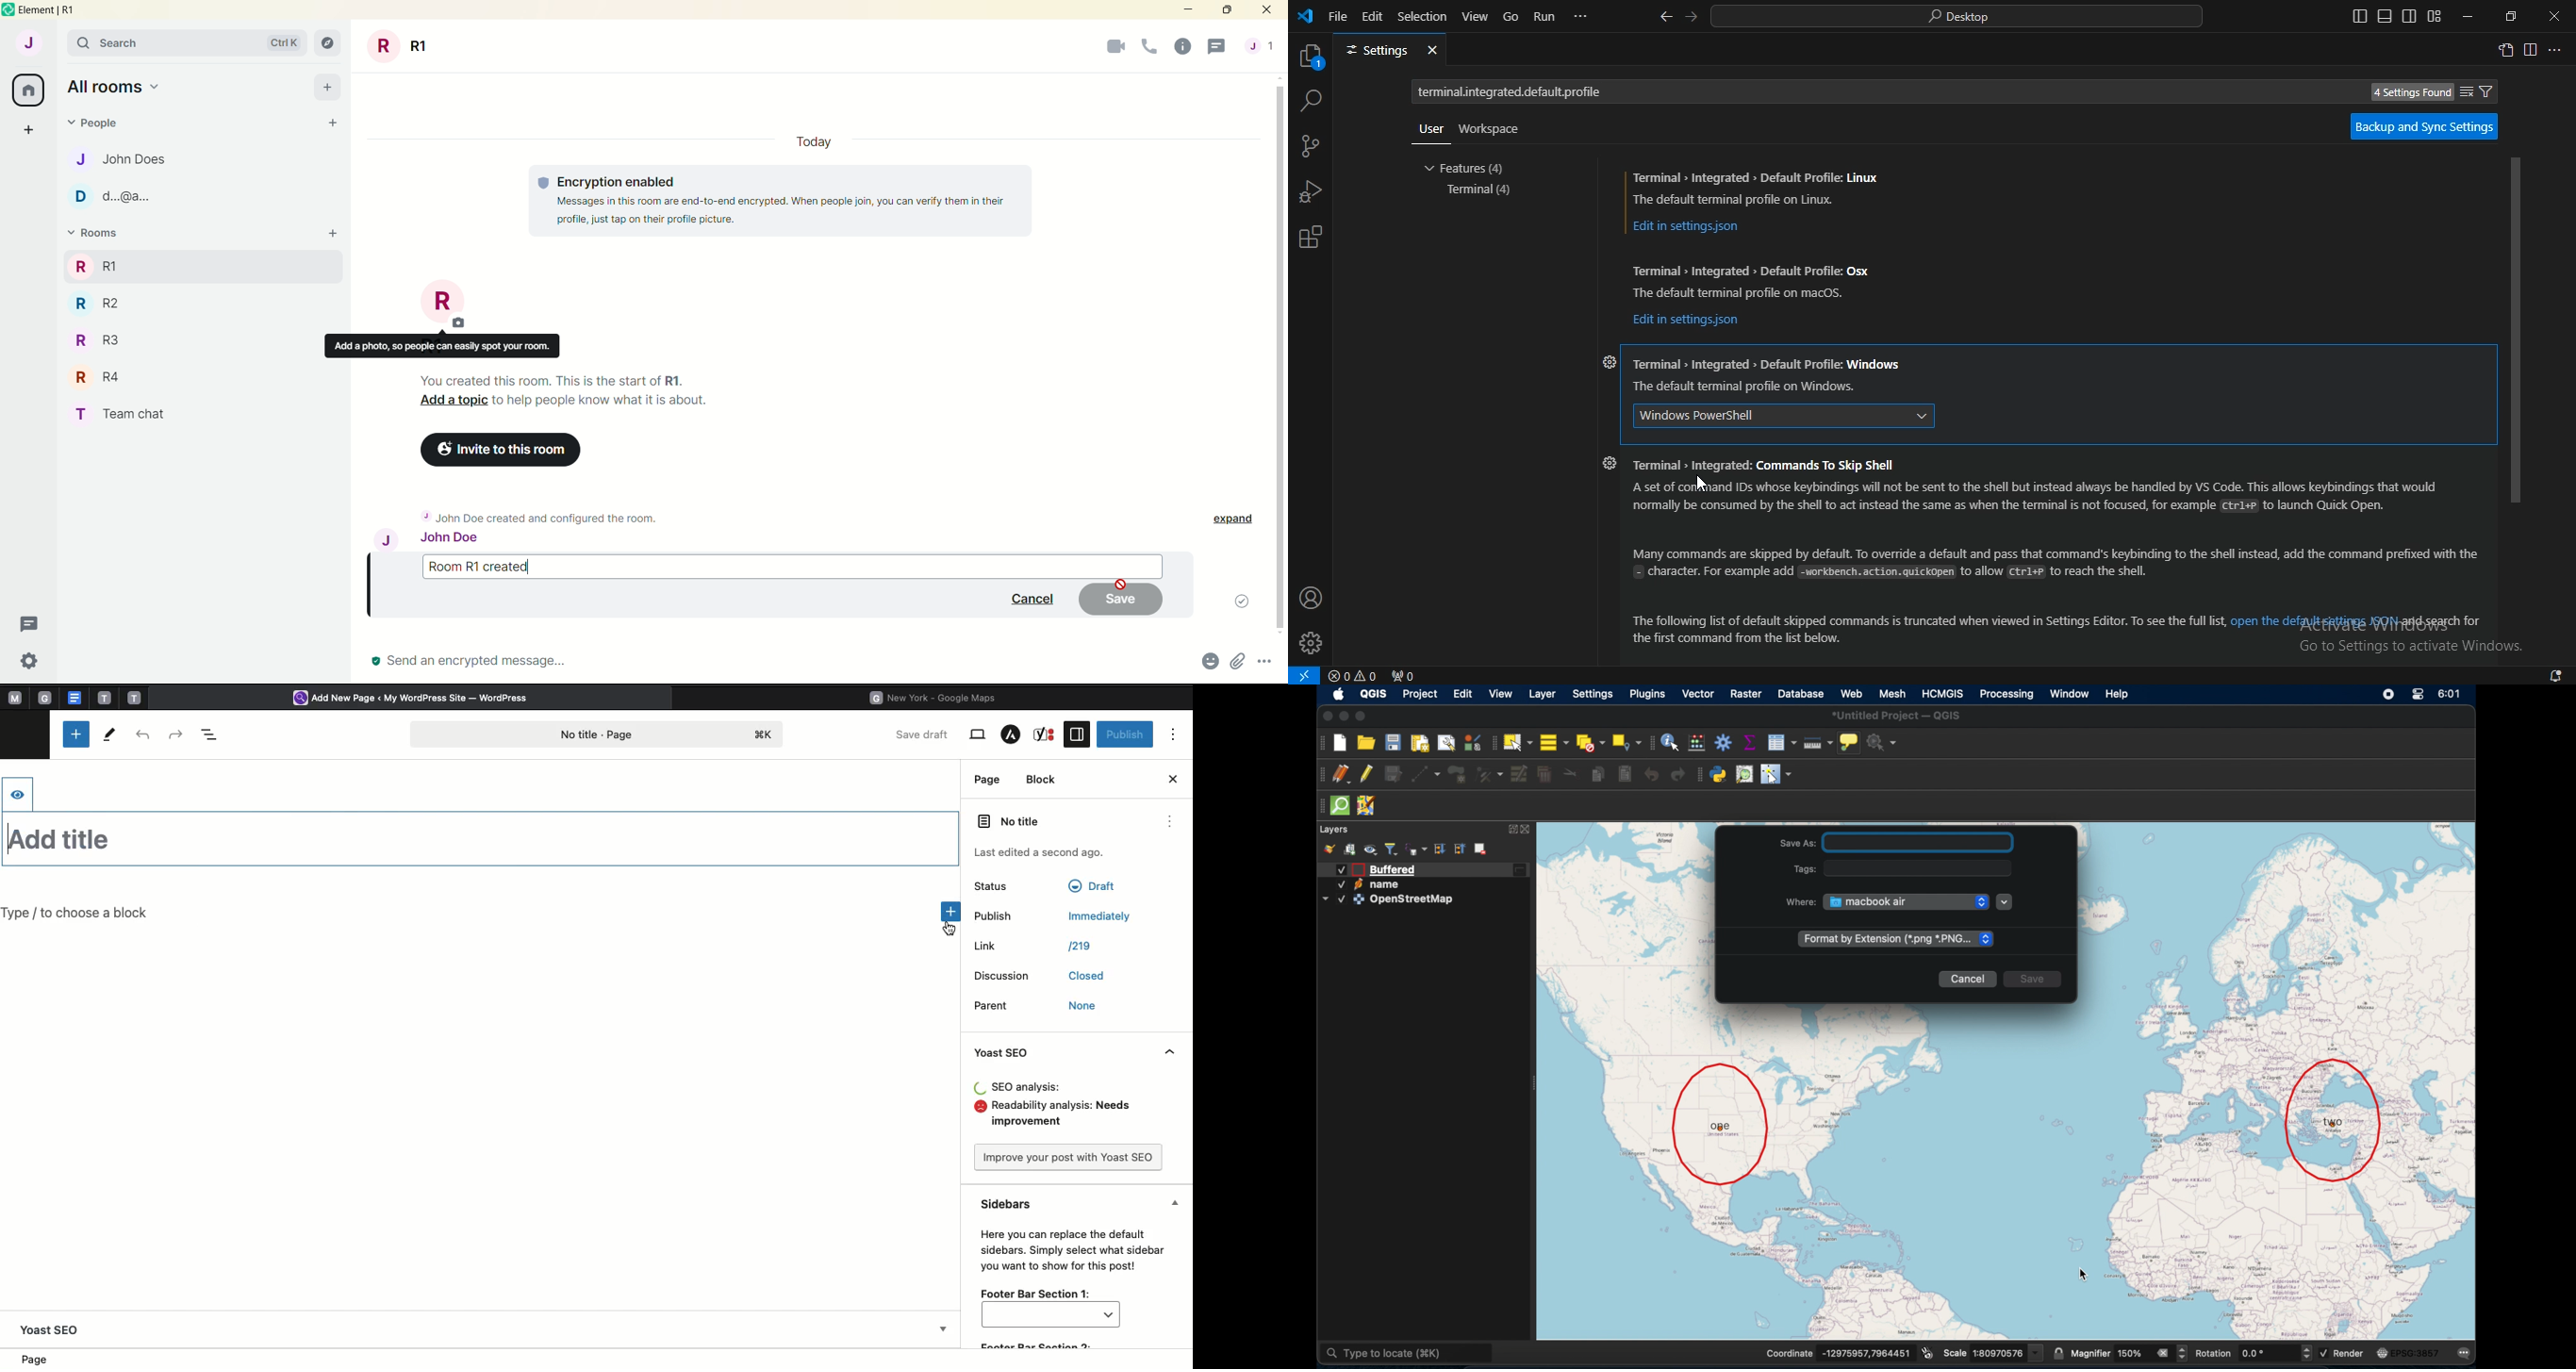 The width and height of the screenshot is (2576, 1372). Describe the element at coordinates (1354, 675) in the screenshot. I see `no problems` at that location.